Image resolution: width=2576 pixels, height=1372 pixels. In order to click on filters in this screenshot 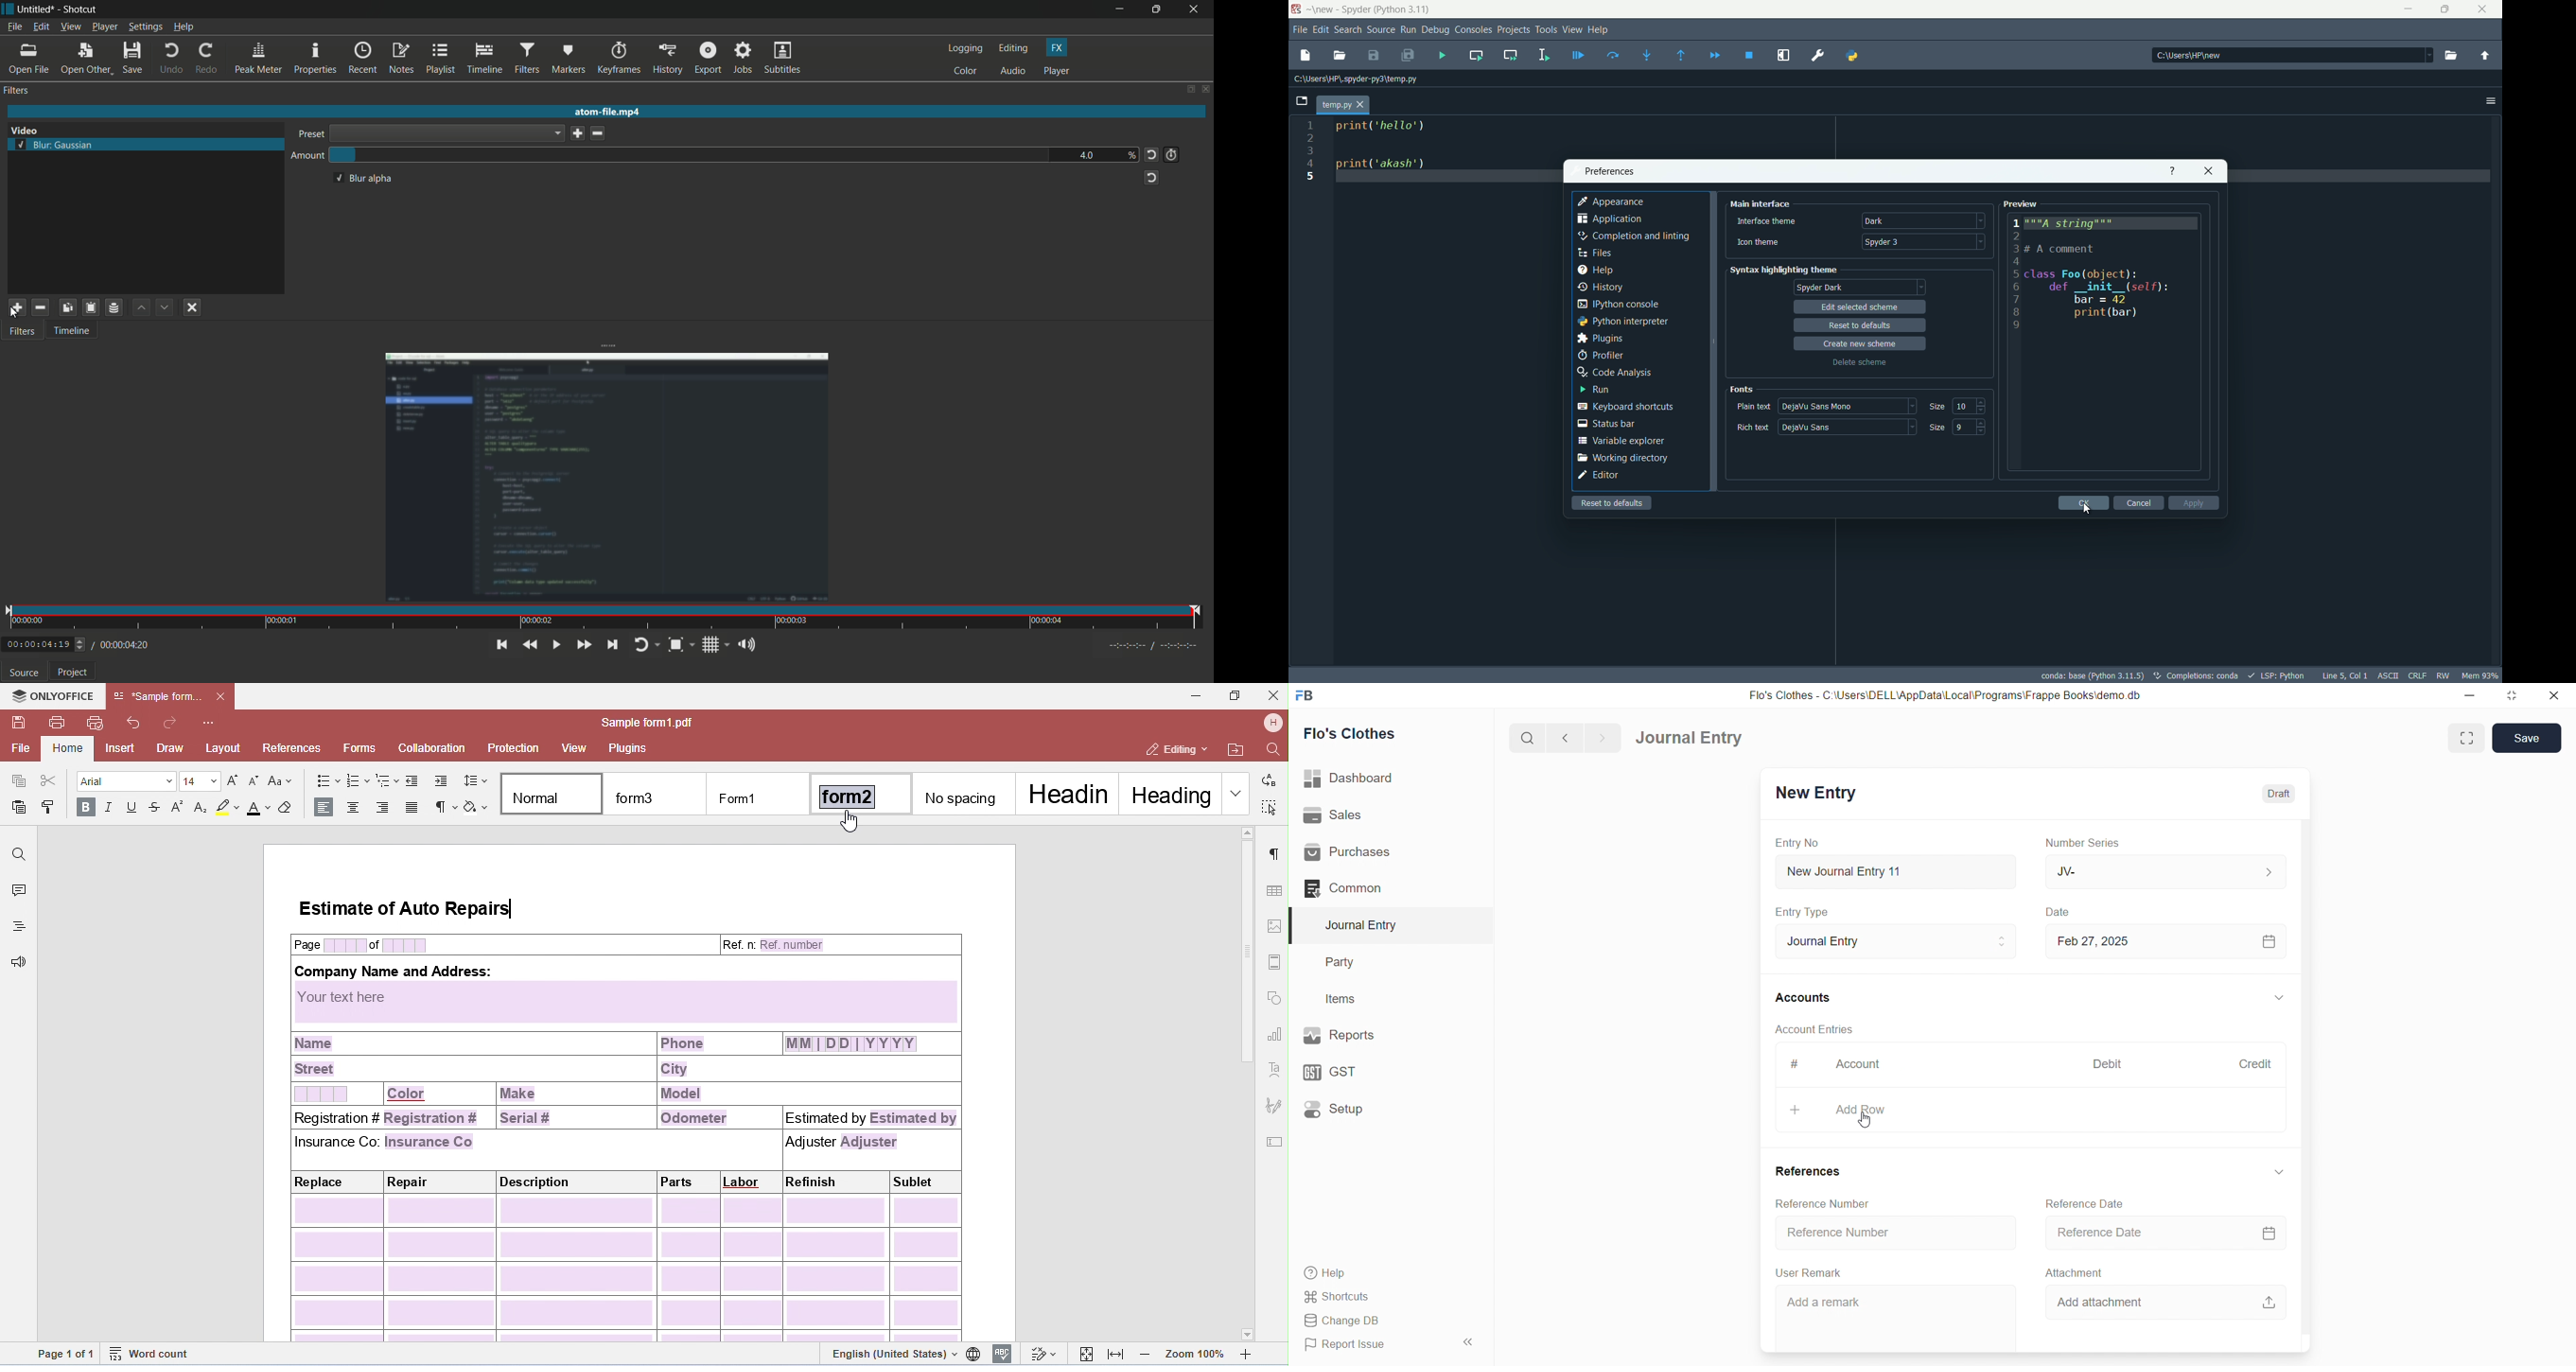, I will do `click(526, 59)`.